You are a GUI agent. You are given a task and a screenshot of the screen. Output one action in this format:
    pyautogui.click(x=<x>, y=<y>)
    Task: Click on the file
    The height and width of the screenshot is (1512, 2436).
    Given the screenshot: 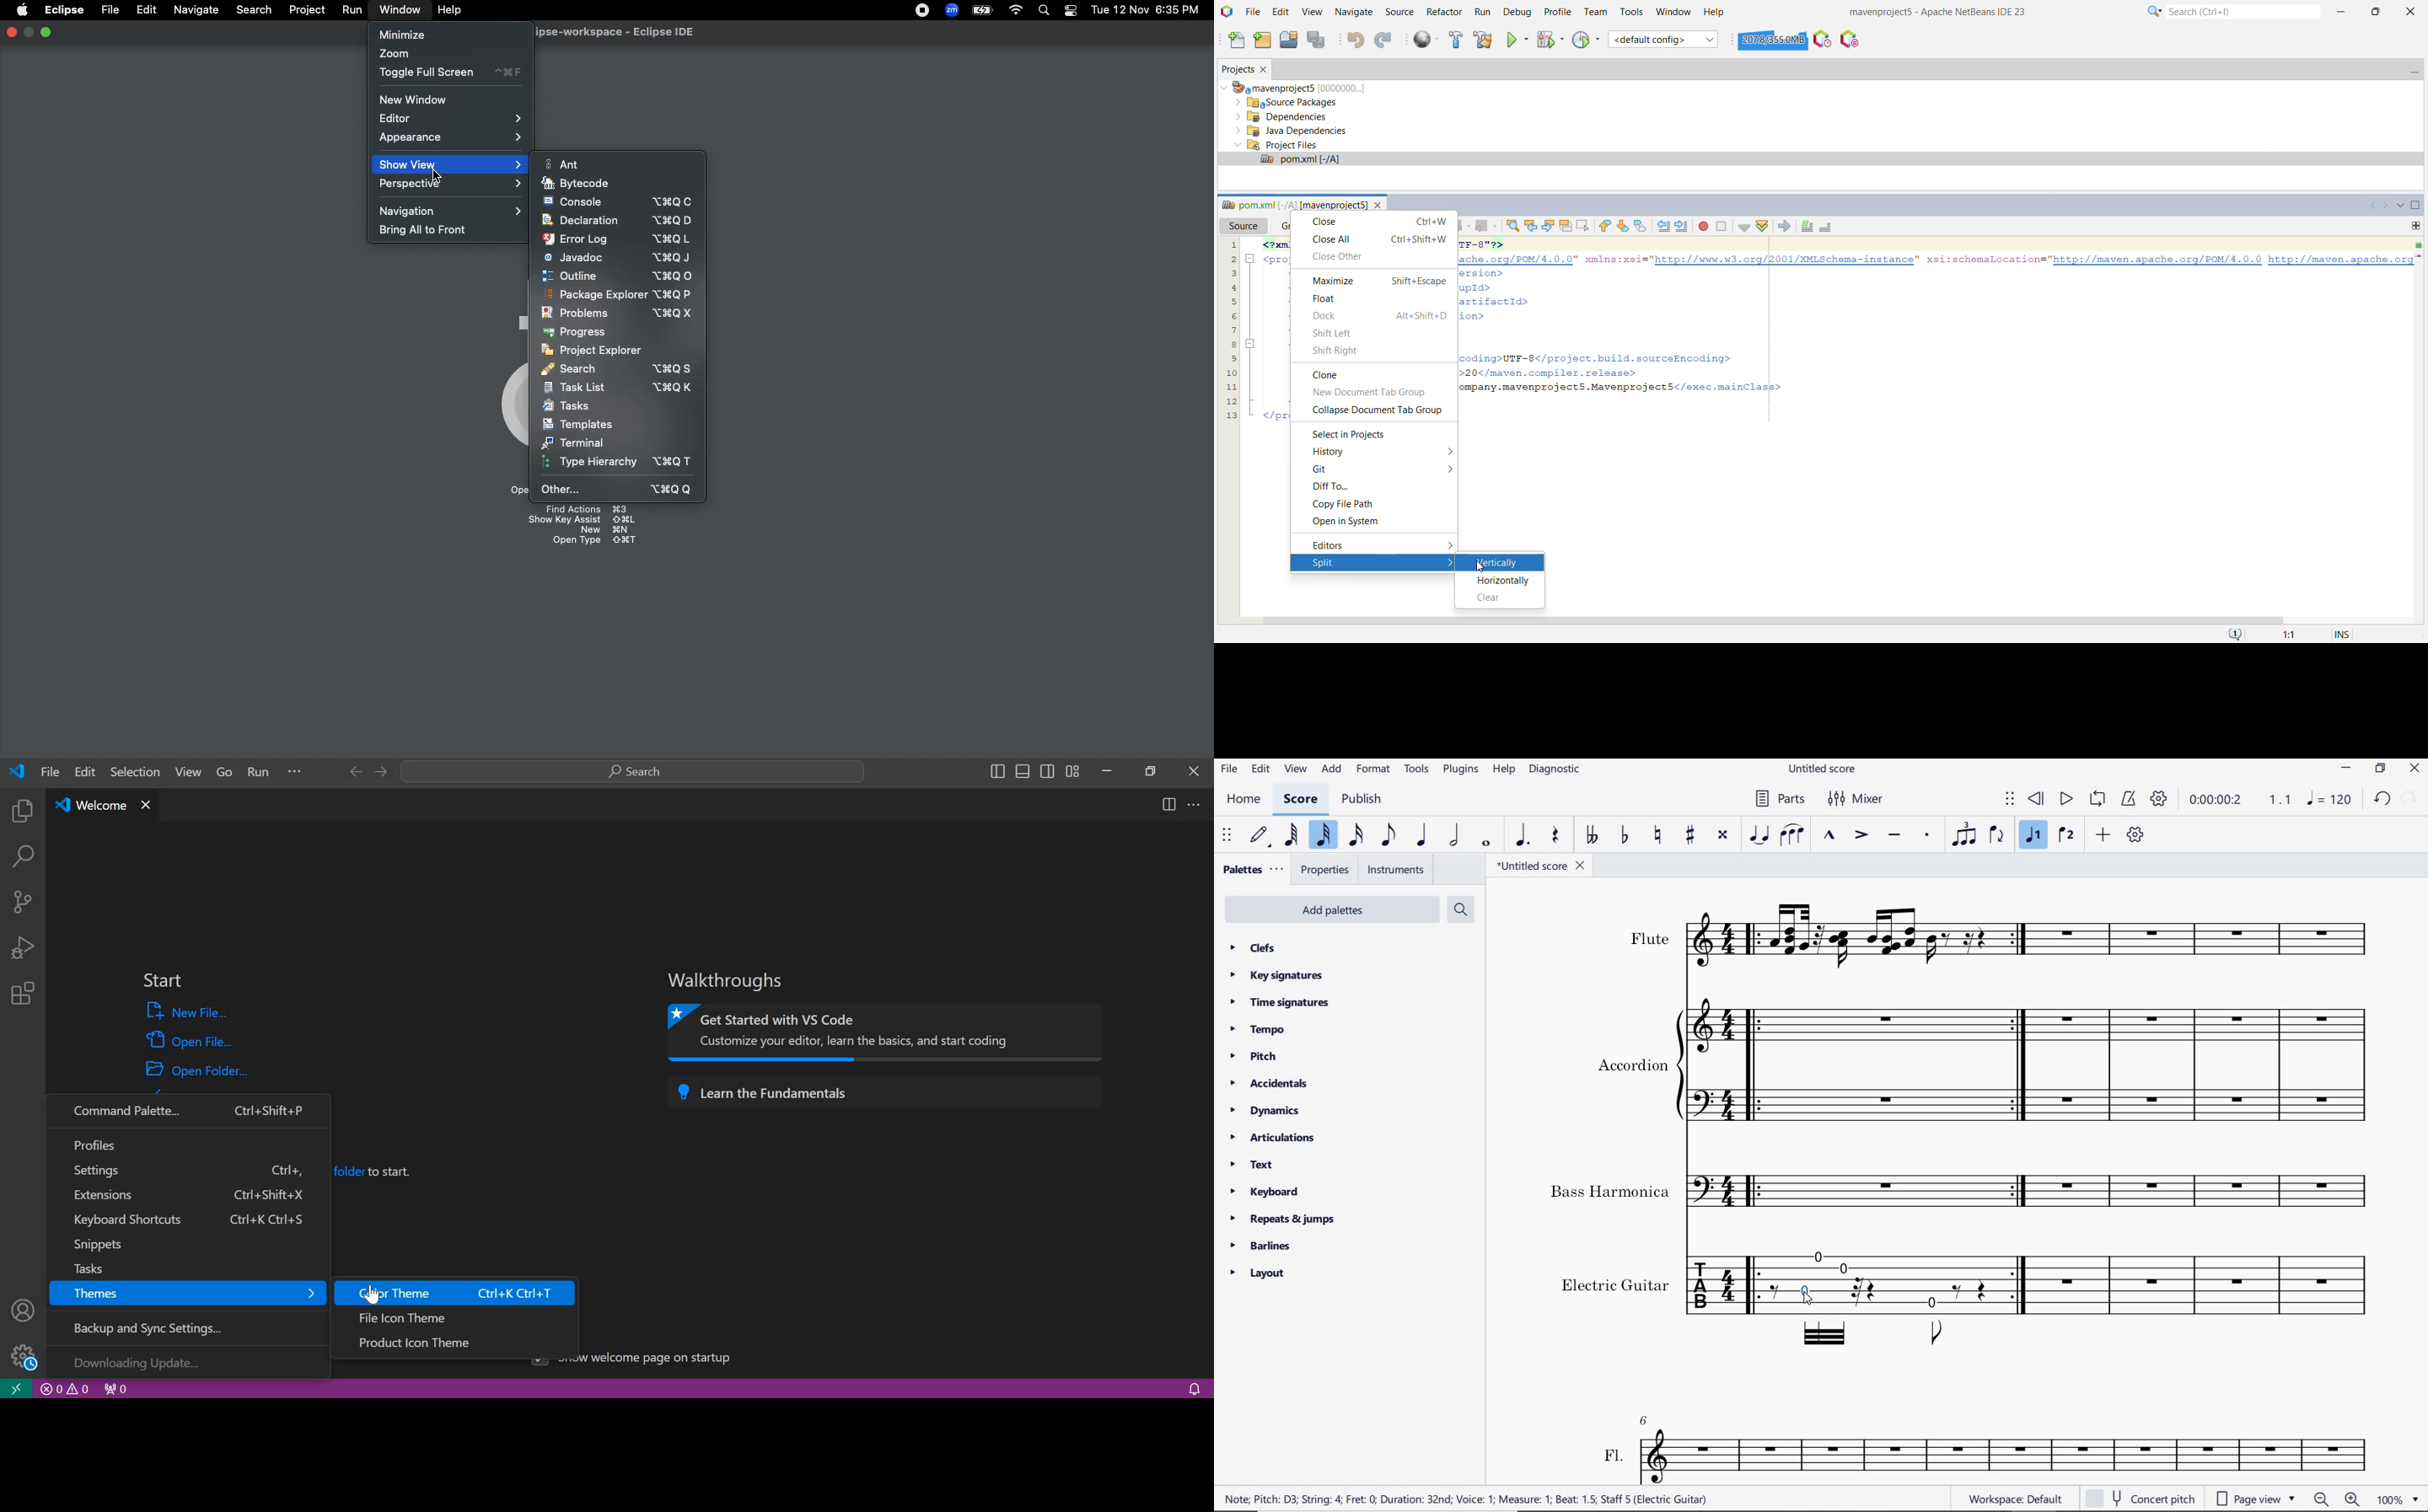 What is the action you would take?
    pyautogui.click(x=1230, y=770)
    